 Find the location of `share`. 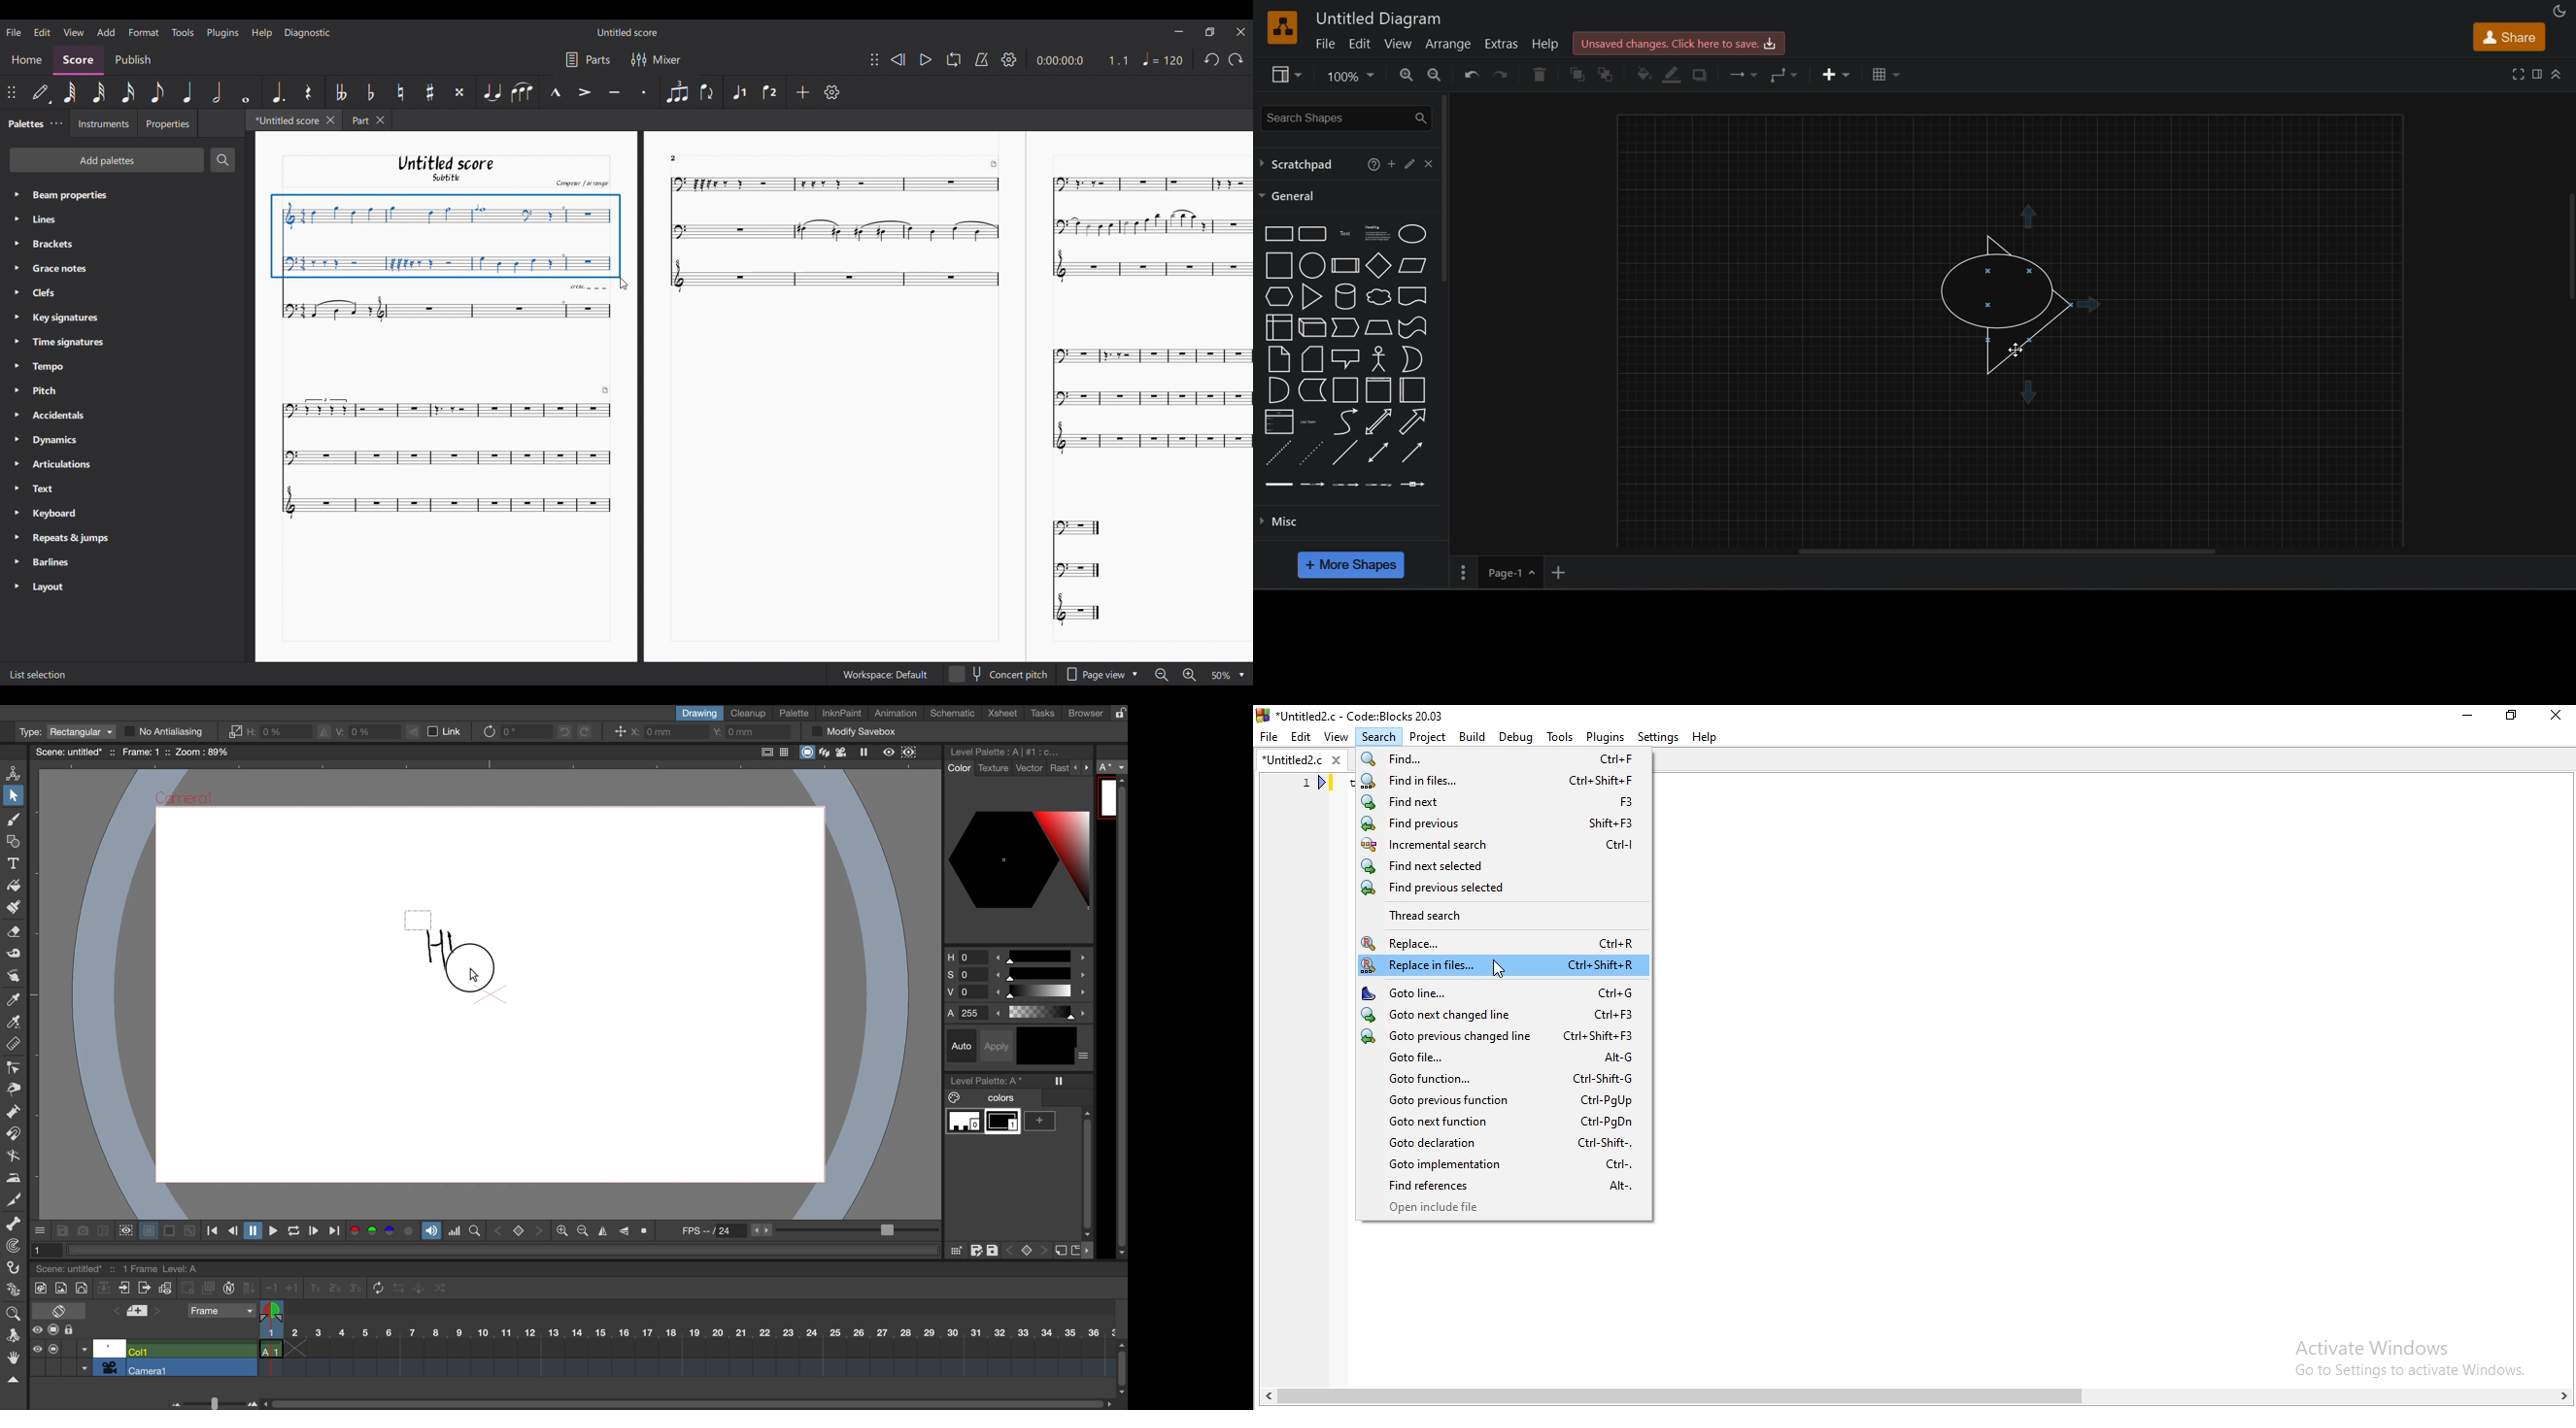

share is located at coordinates (2508, 34).